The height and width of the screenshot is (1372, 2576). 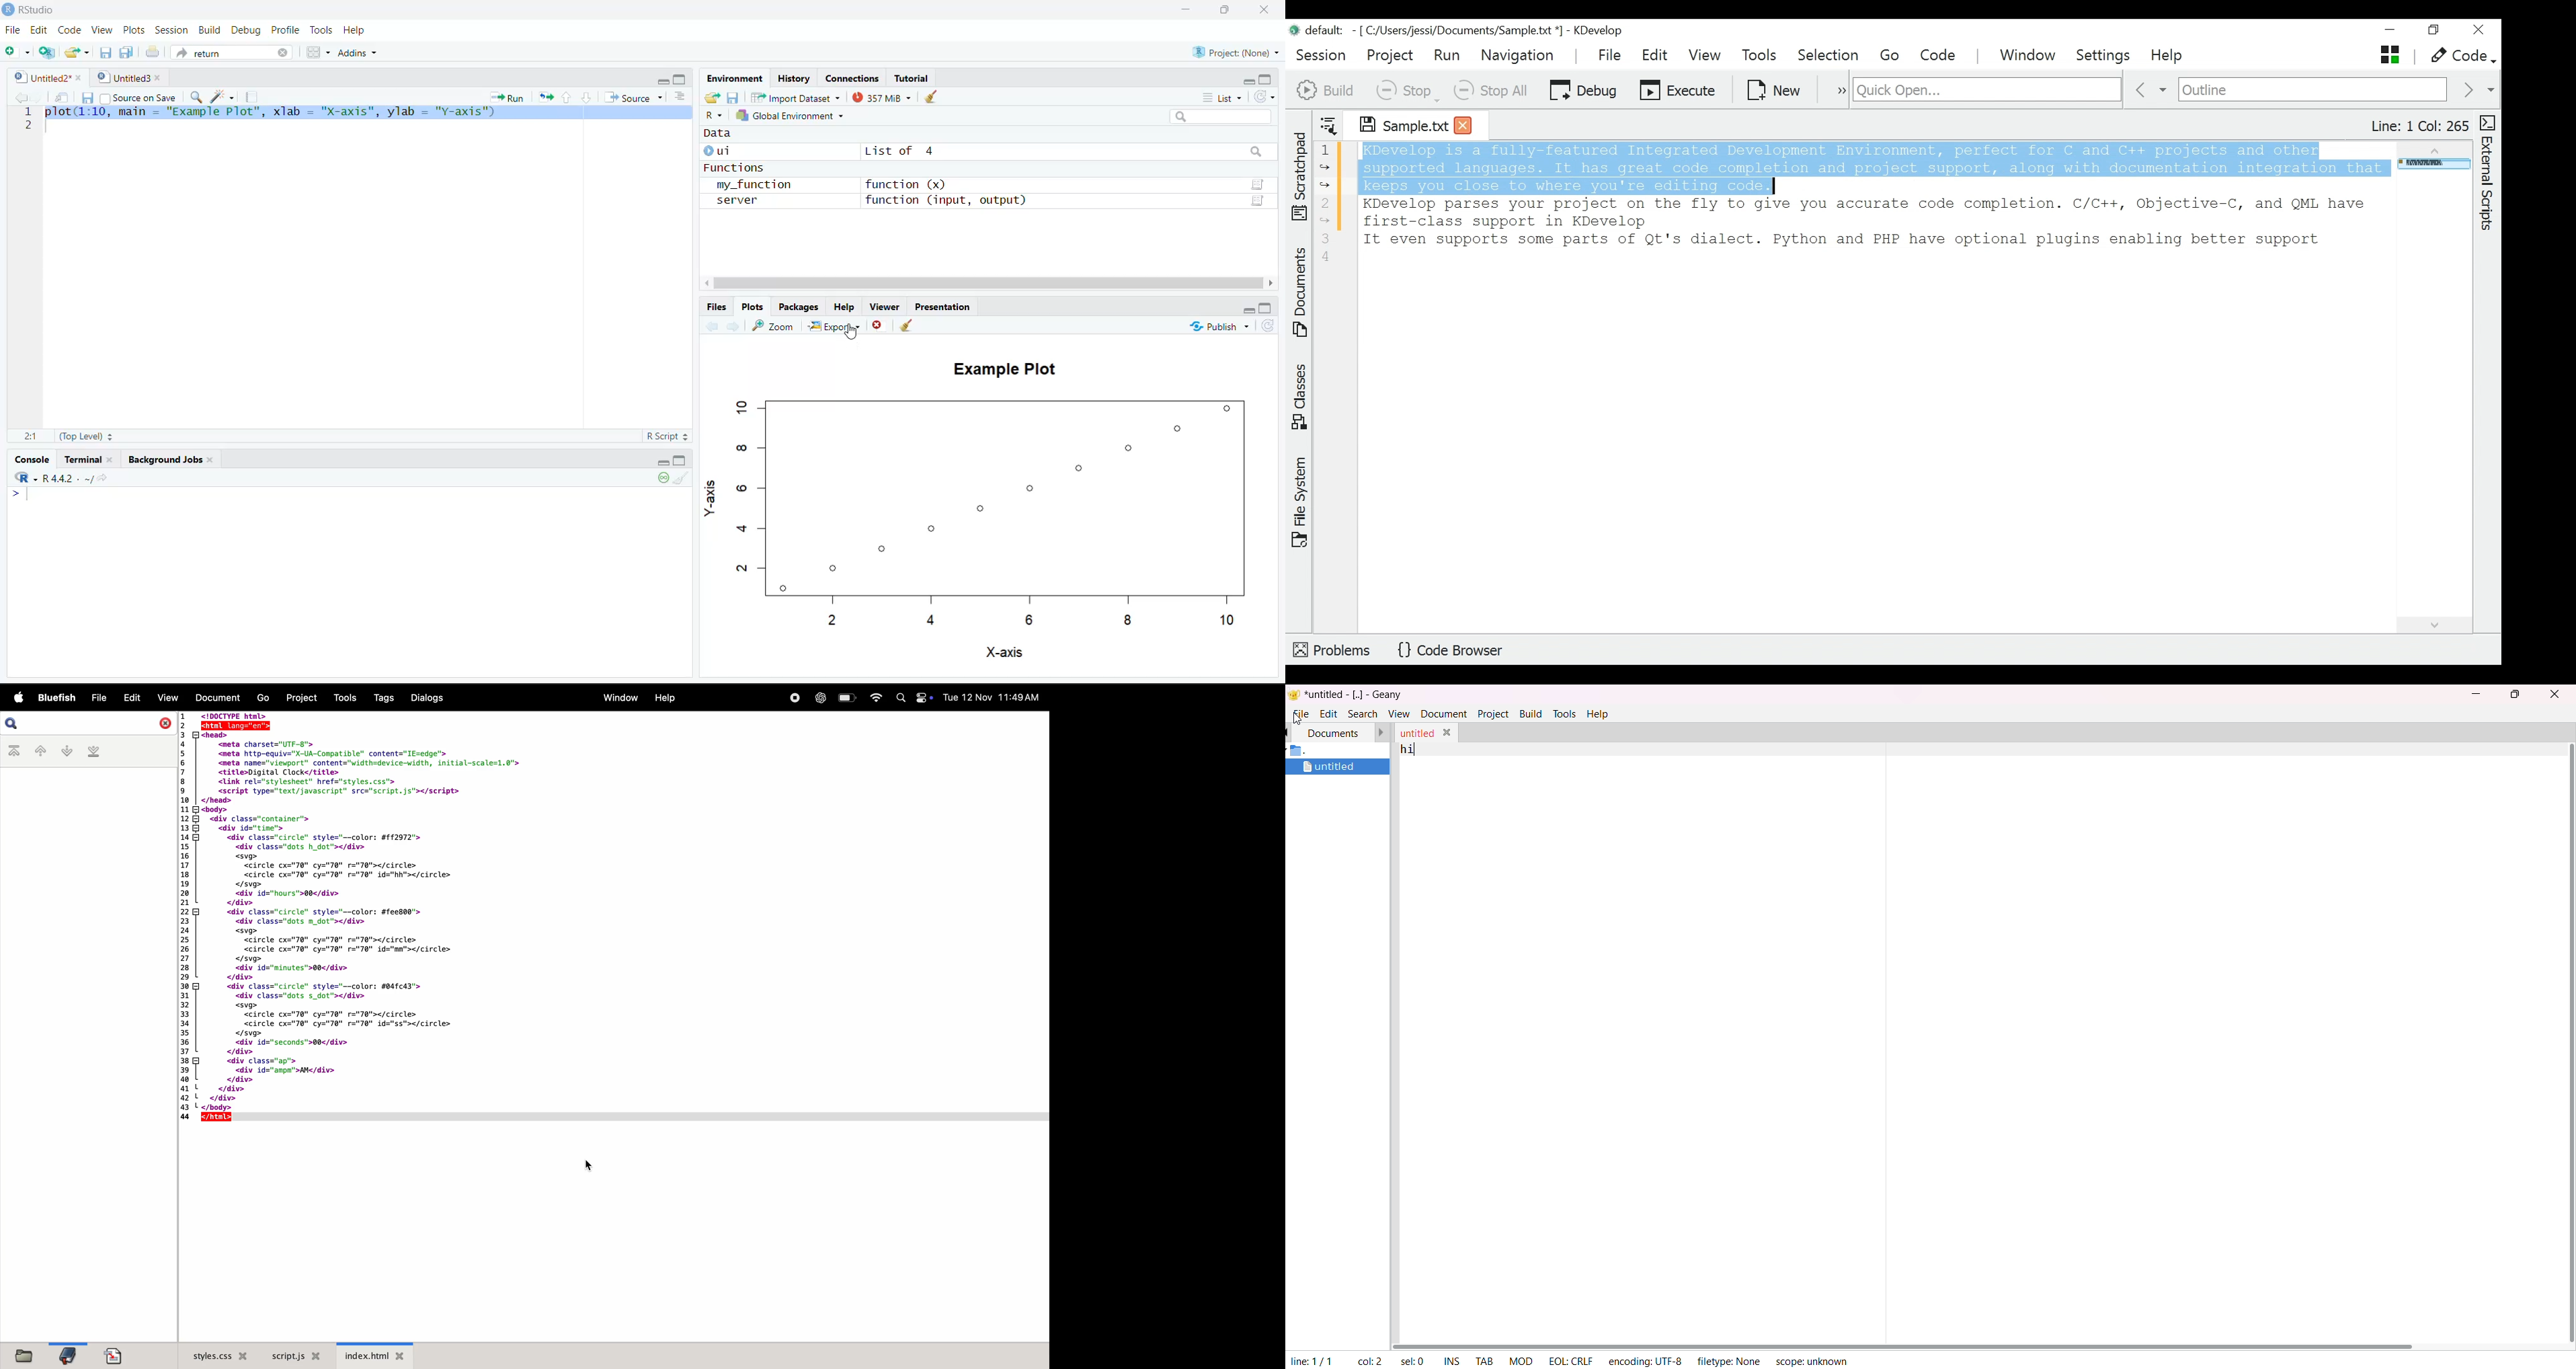 I want to click on RScript, so click(x=667, y=437).